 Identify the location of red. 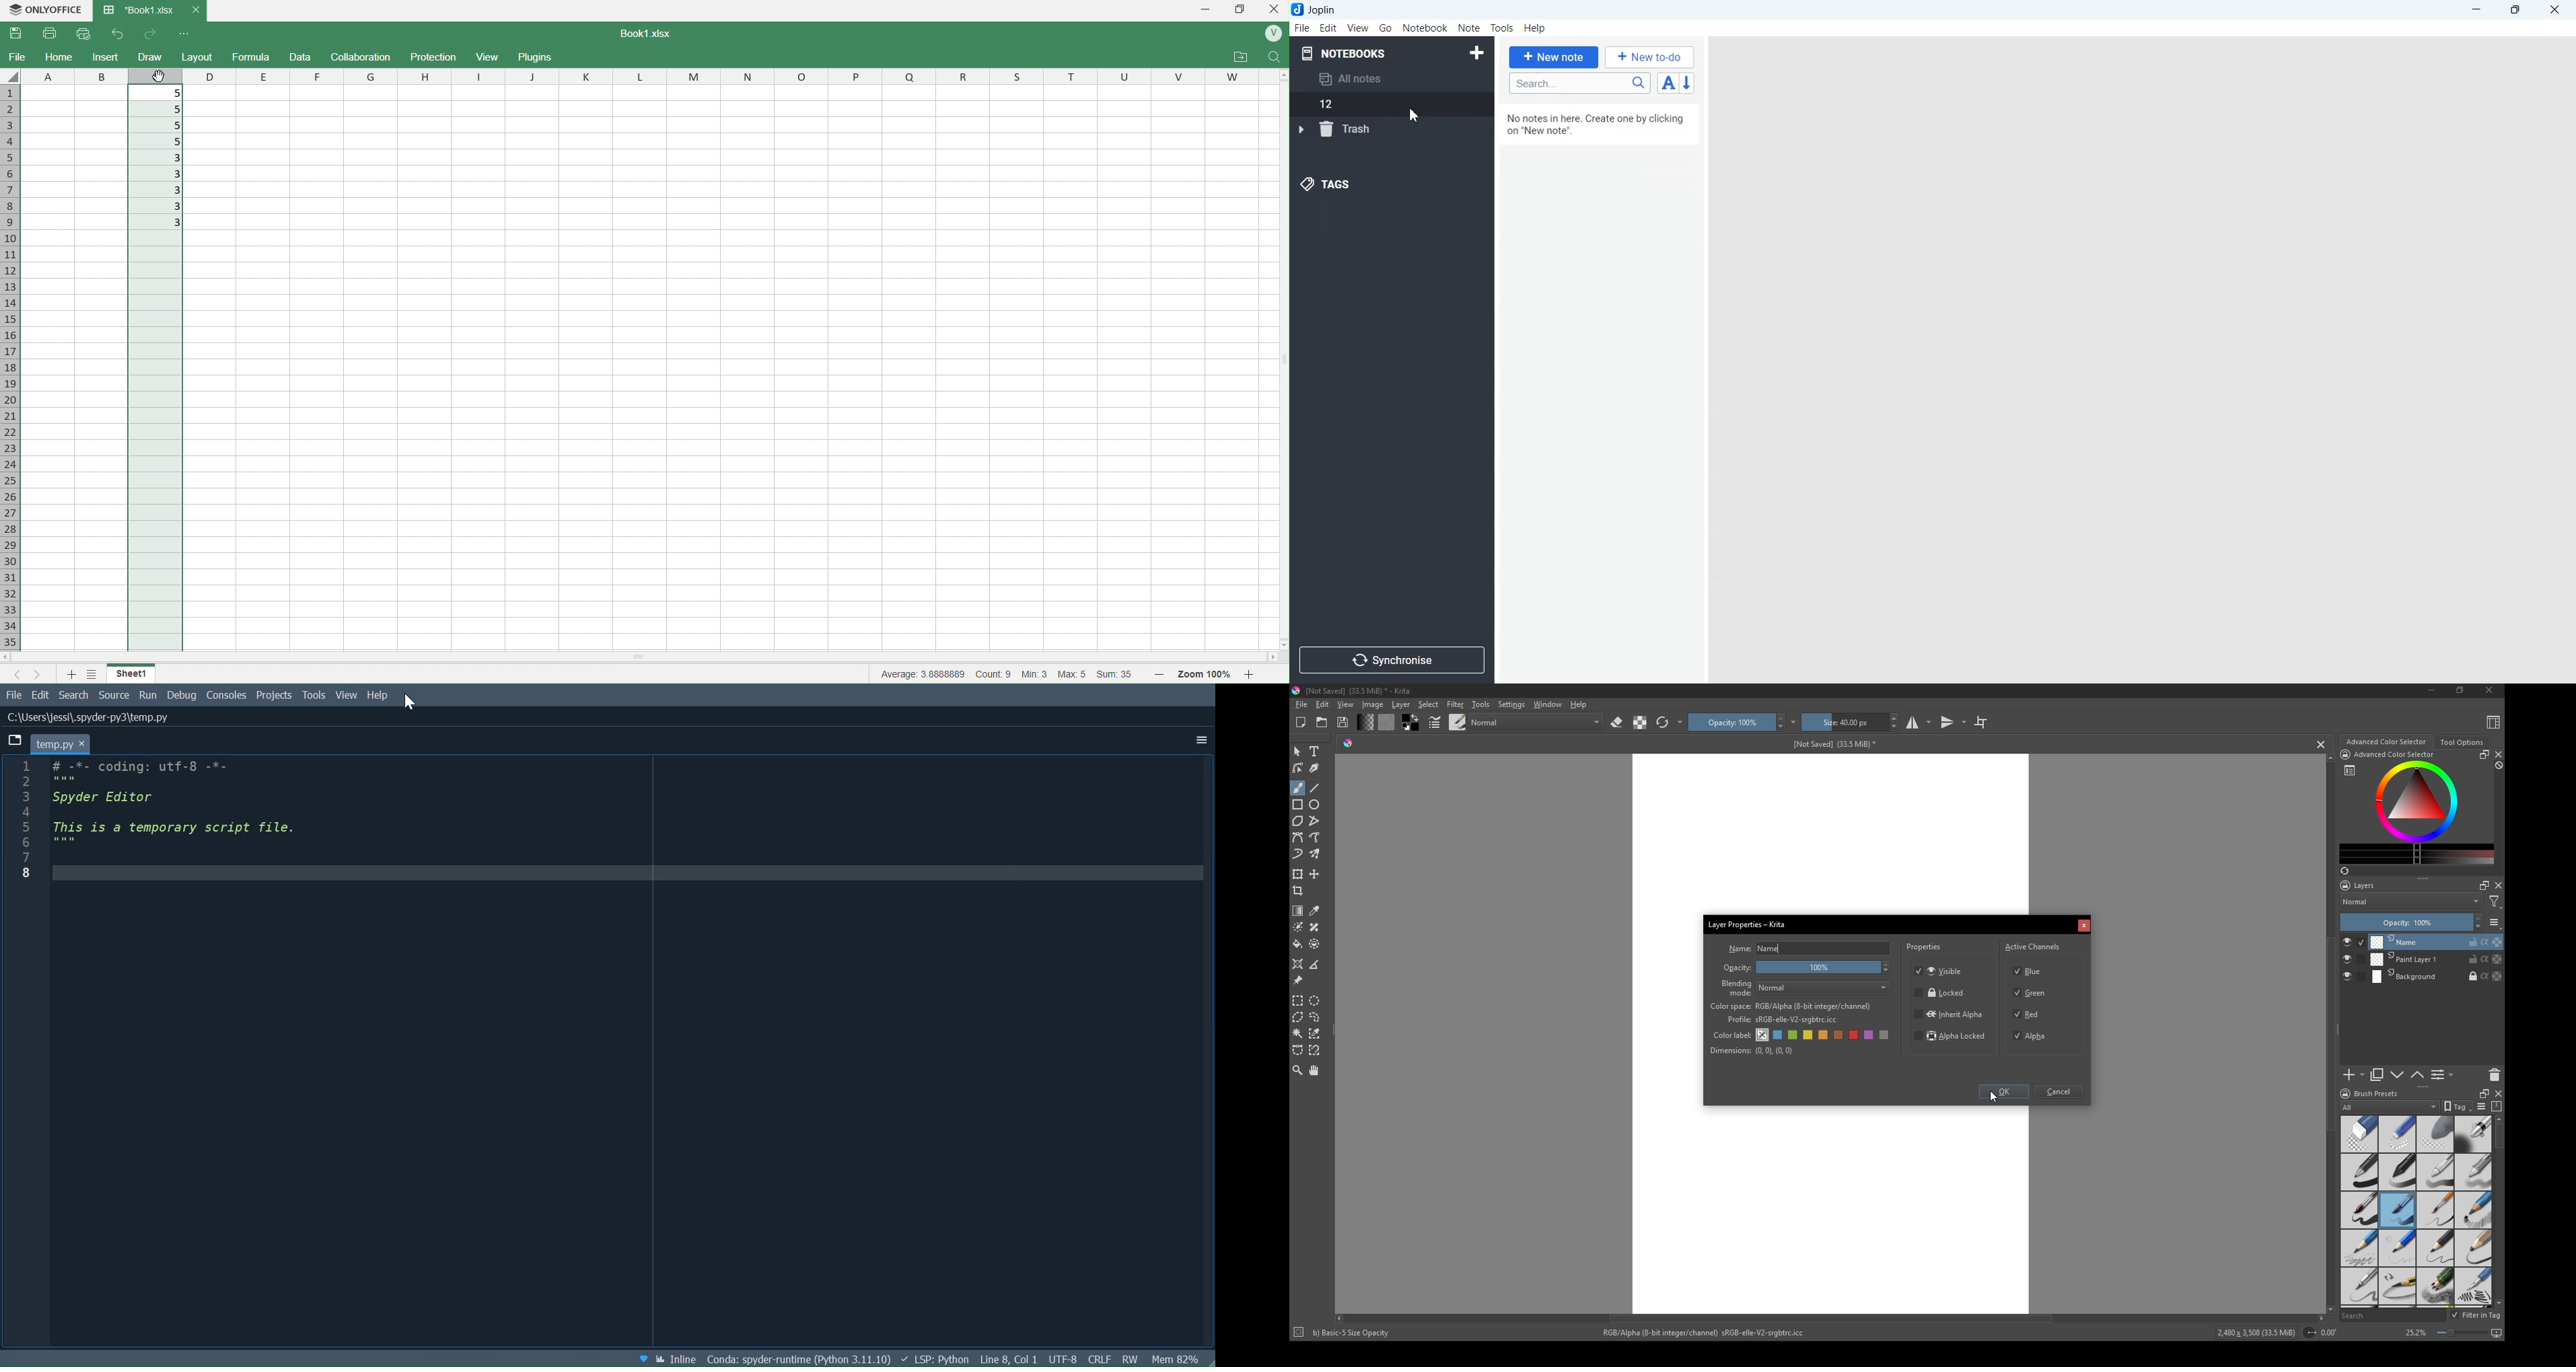
(1855, 1035).